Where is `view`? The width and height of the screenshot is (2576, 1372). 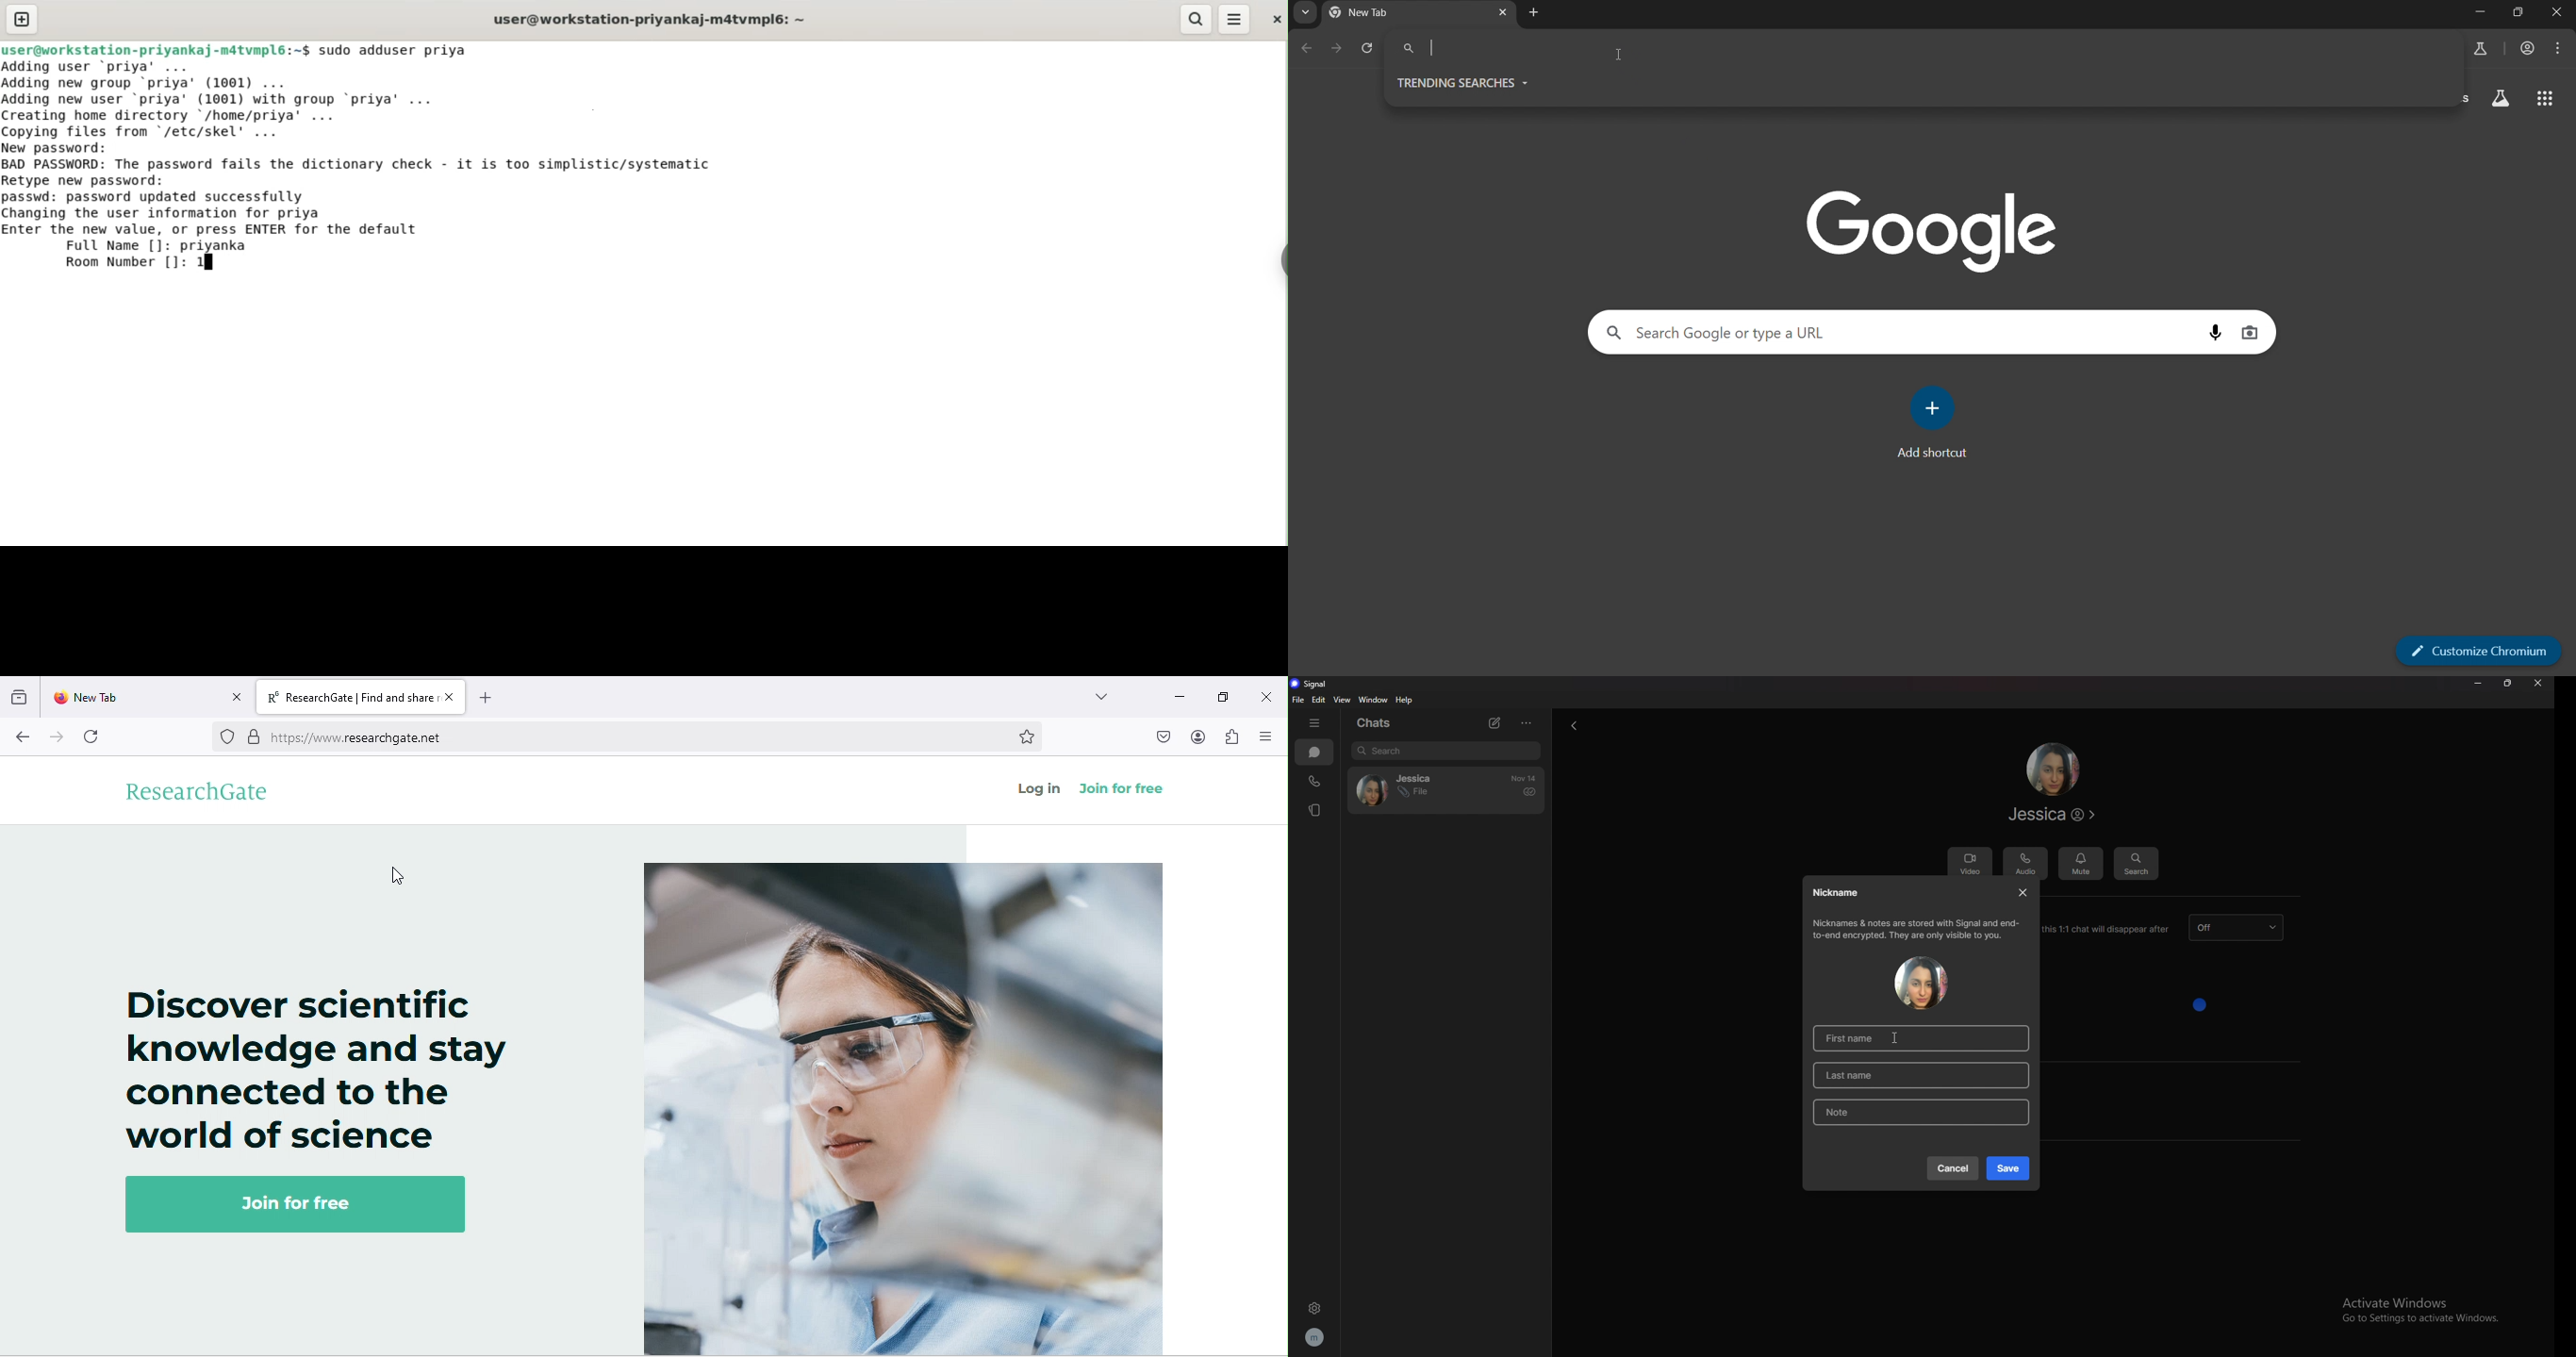
view is located at coordinates (1343, 699).